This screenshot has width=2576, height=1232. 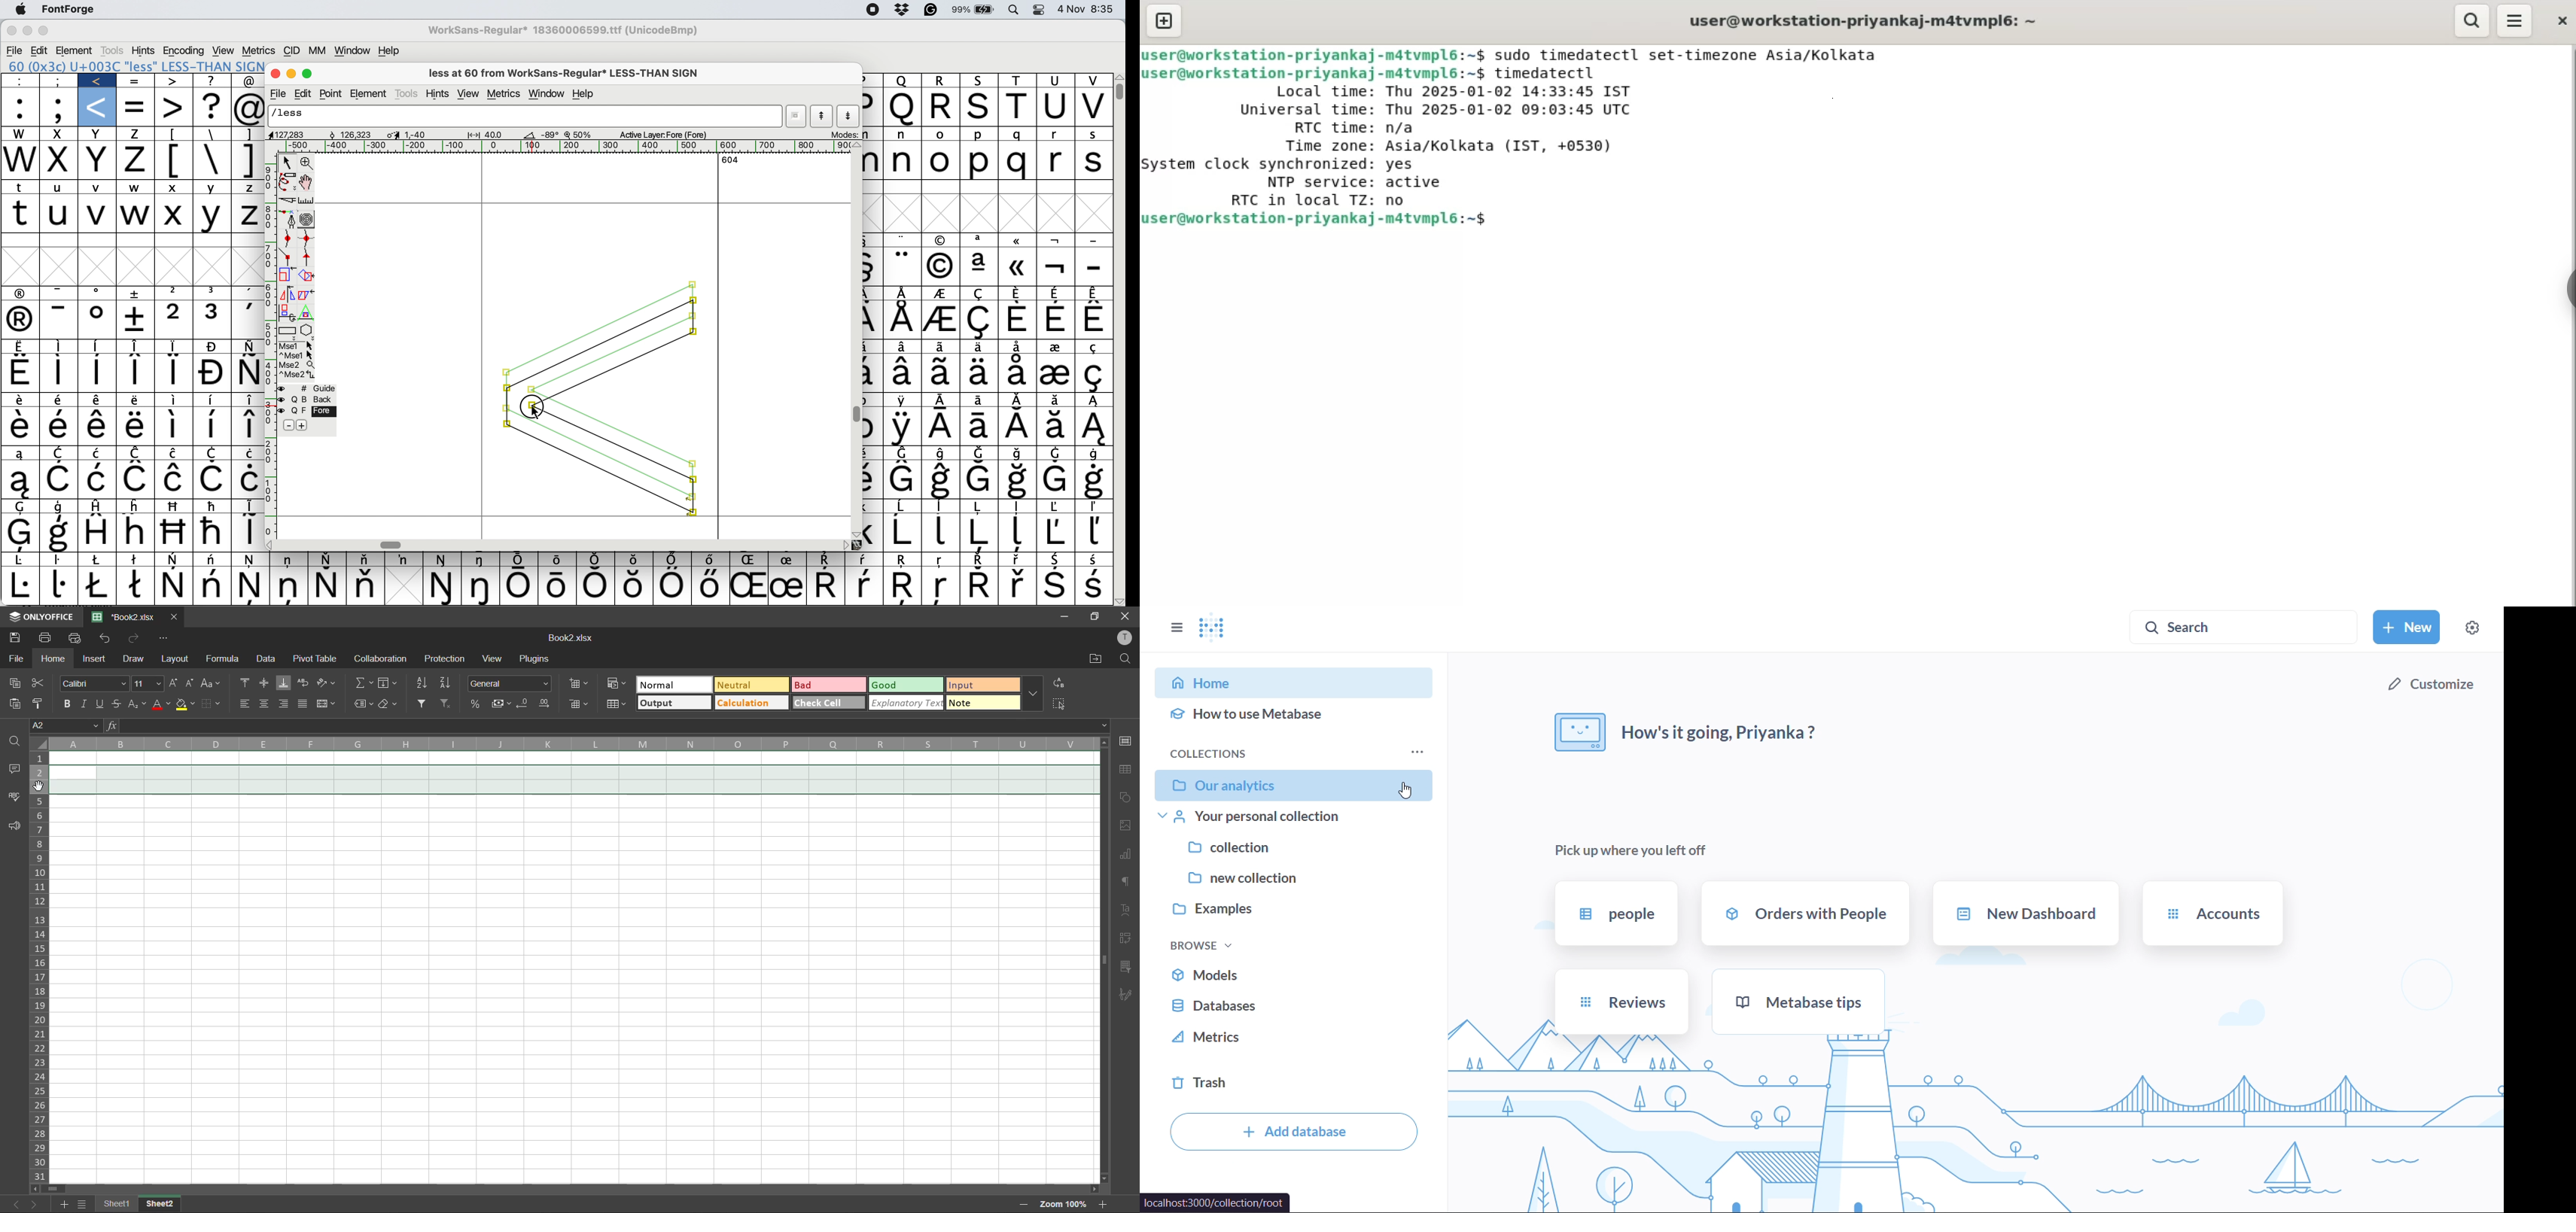 What do you see at coordinates (944, 239) in the screenshot?
I see `Symbol` at bounding box center [944, 239].